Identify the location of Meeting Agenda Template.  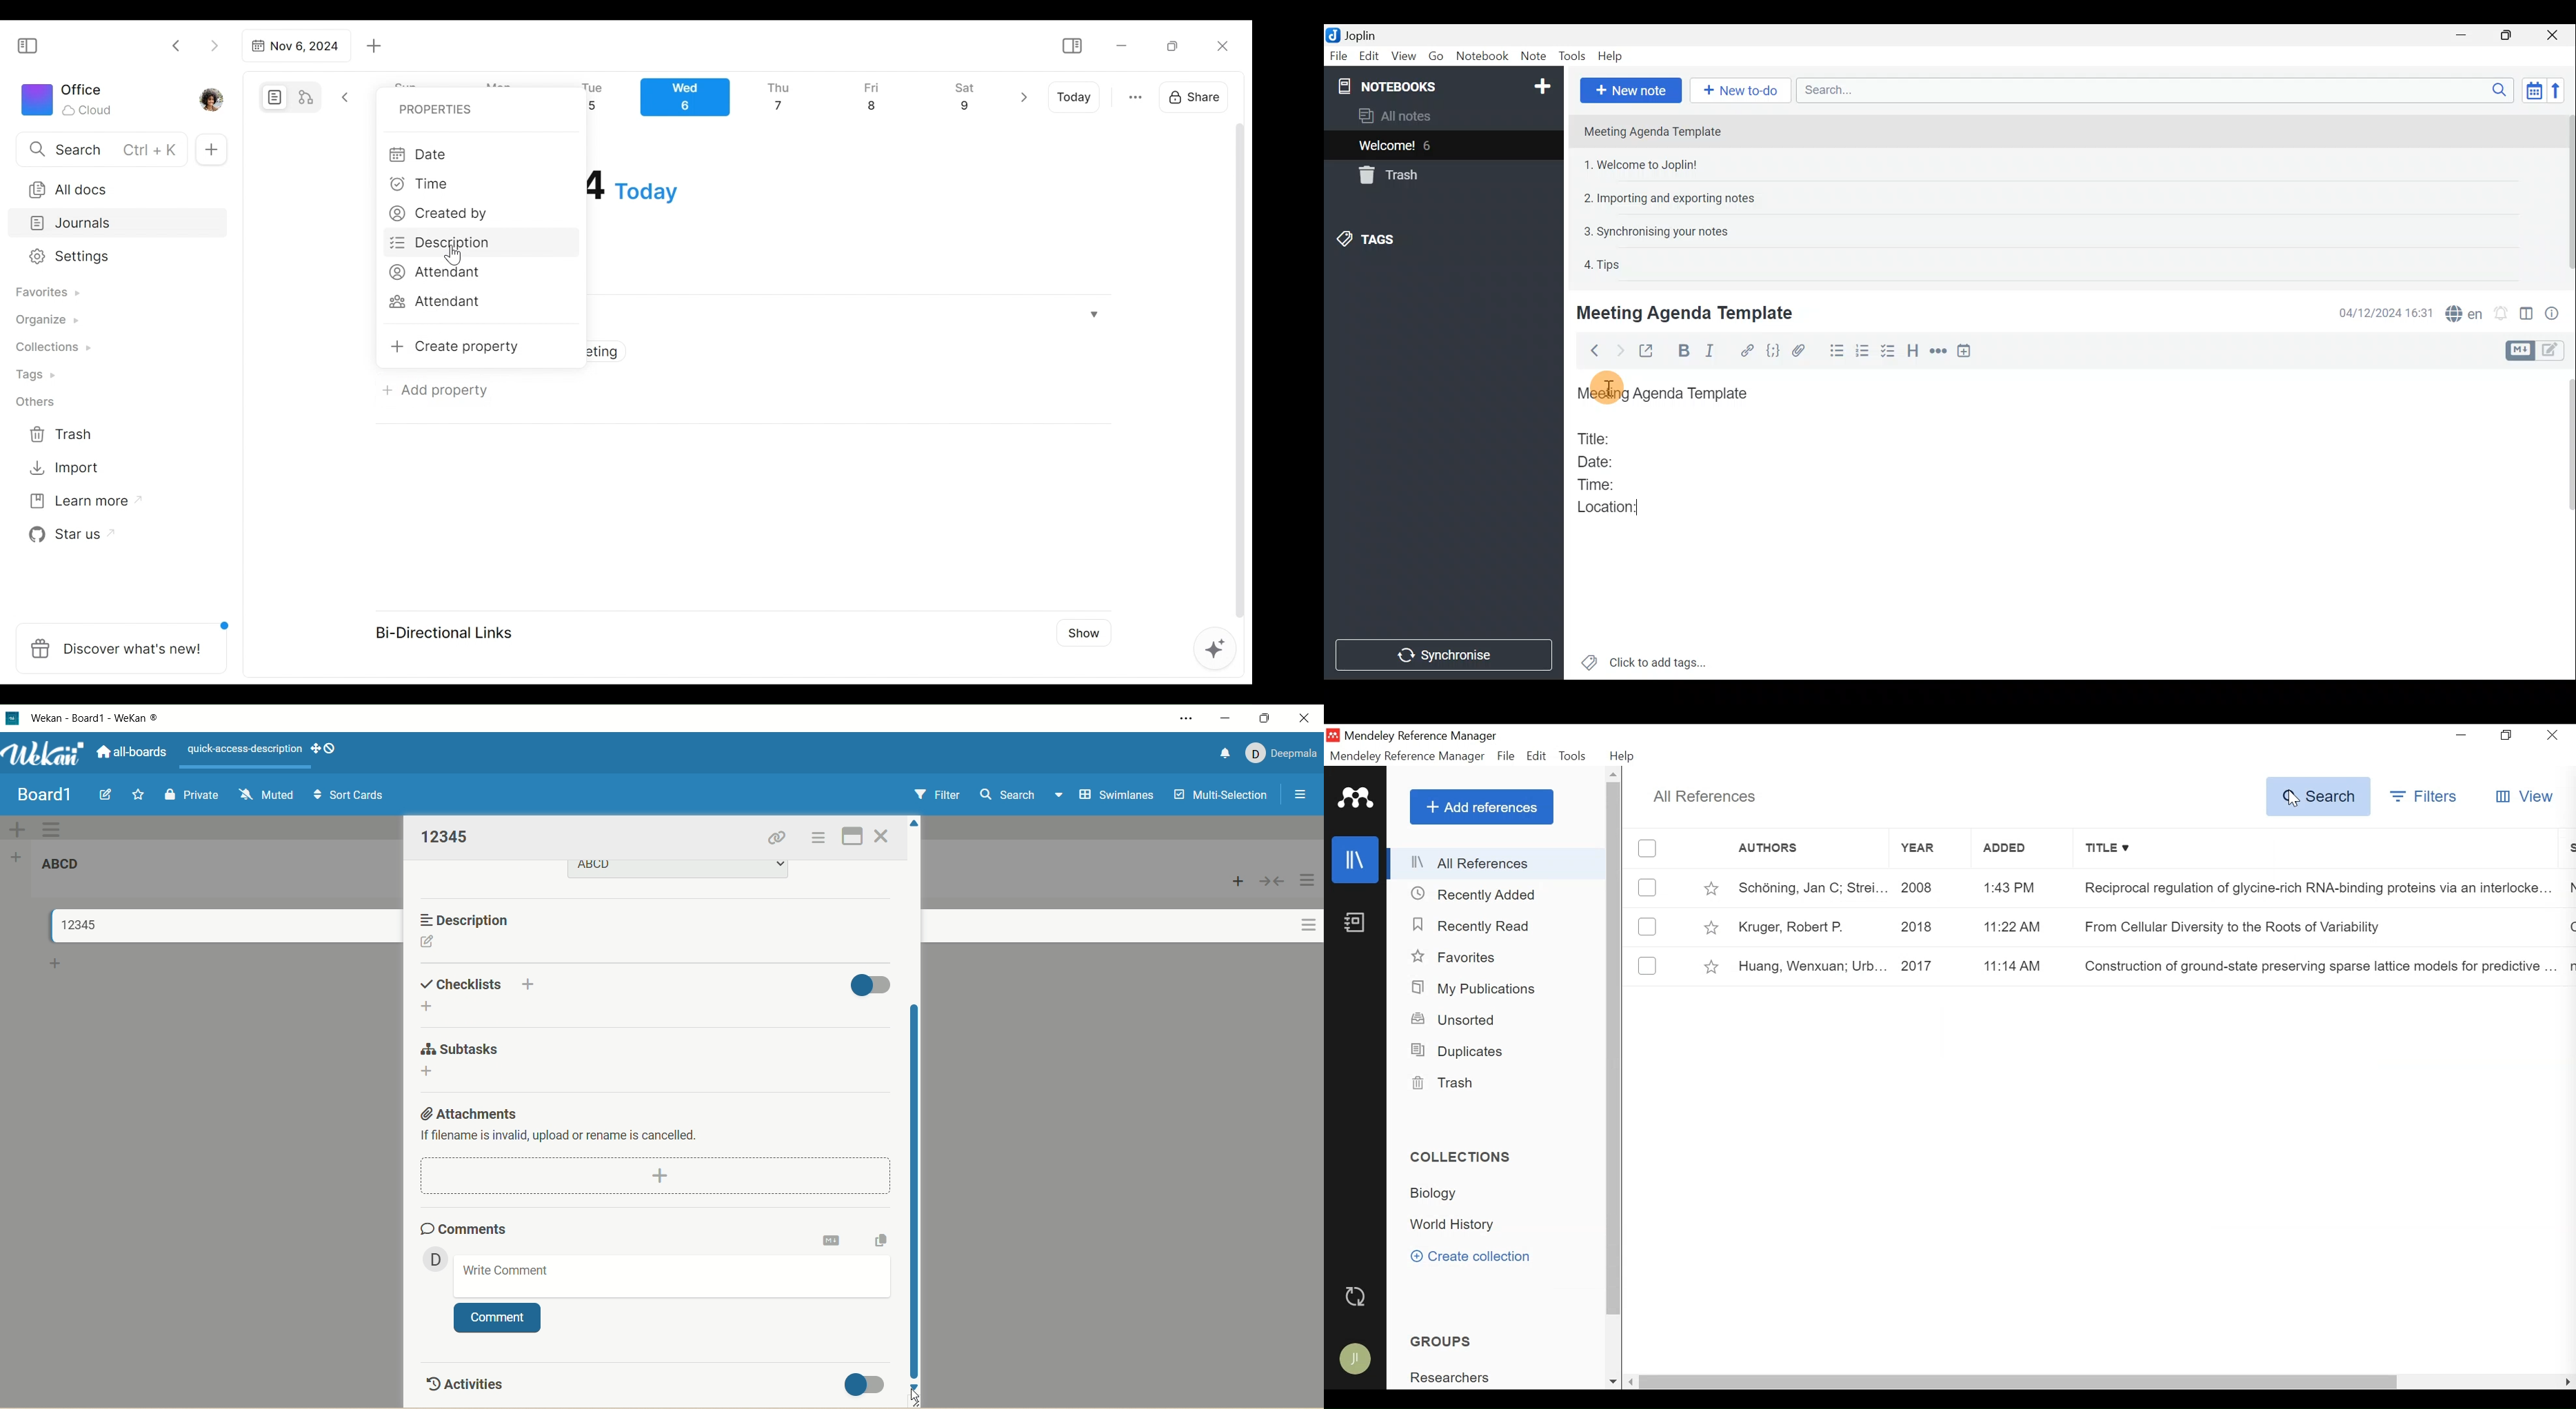
(1662, 397).